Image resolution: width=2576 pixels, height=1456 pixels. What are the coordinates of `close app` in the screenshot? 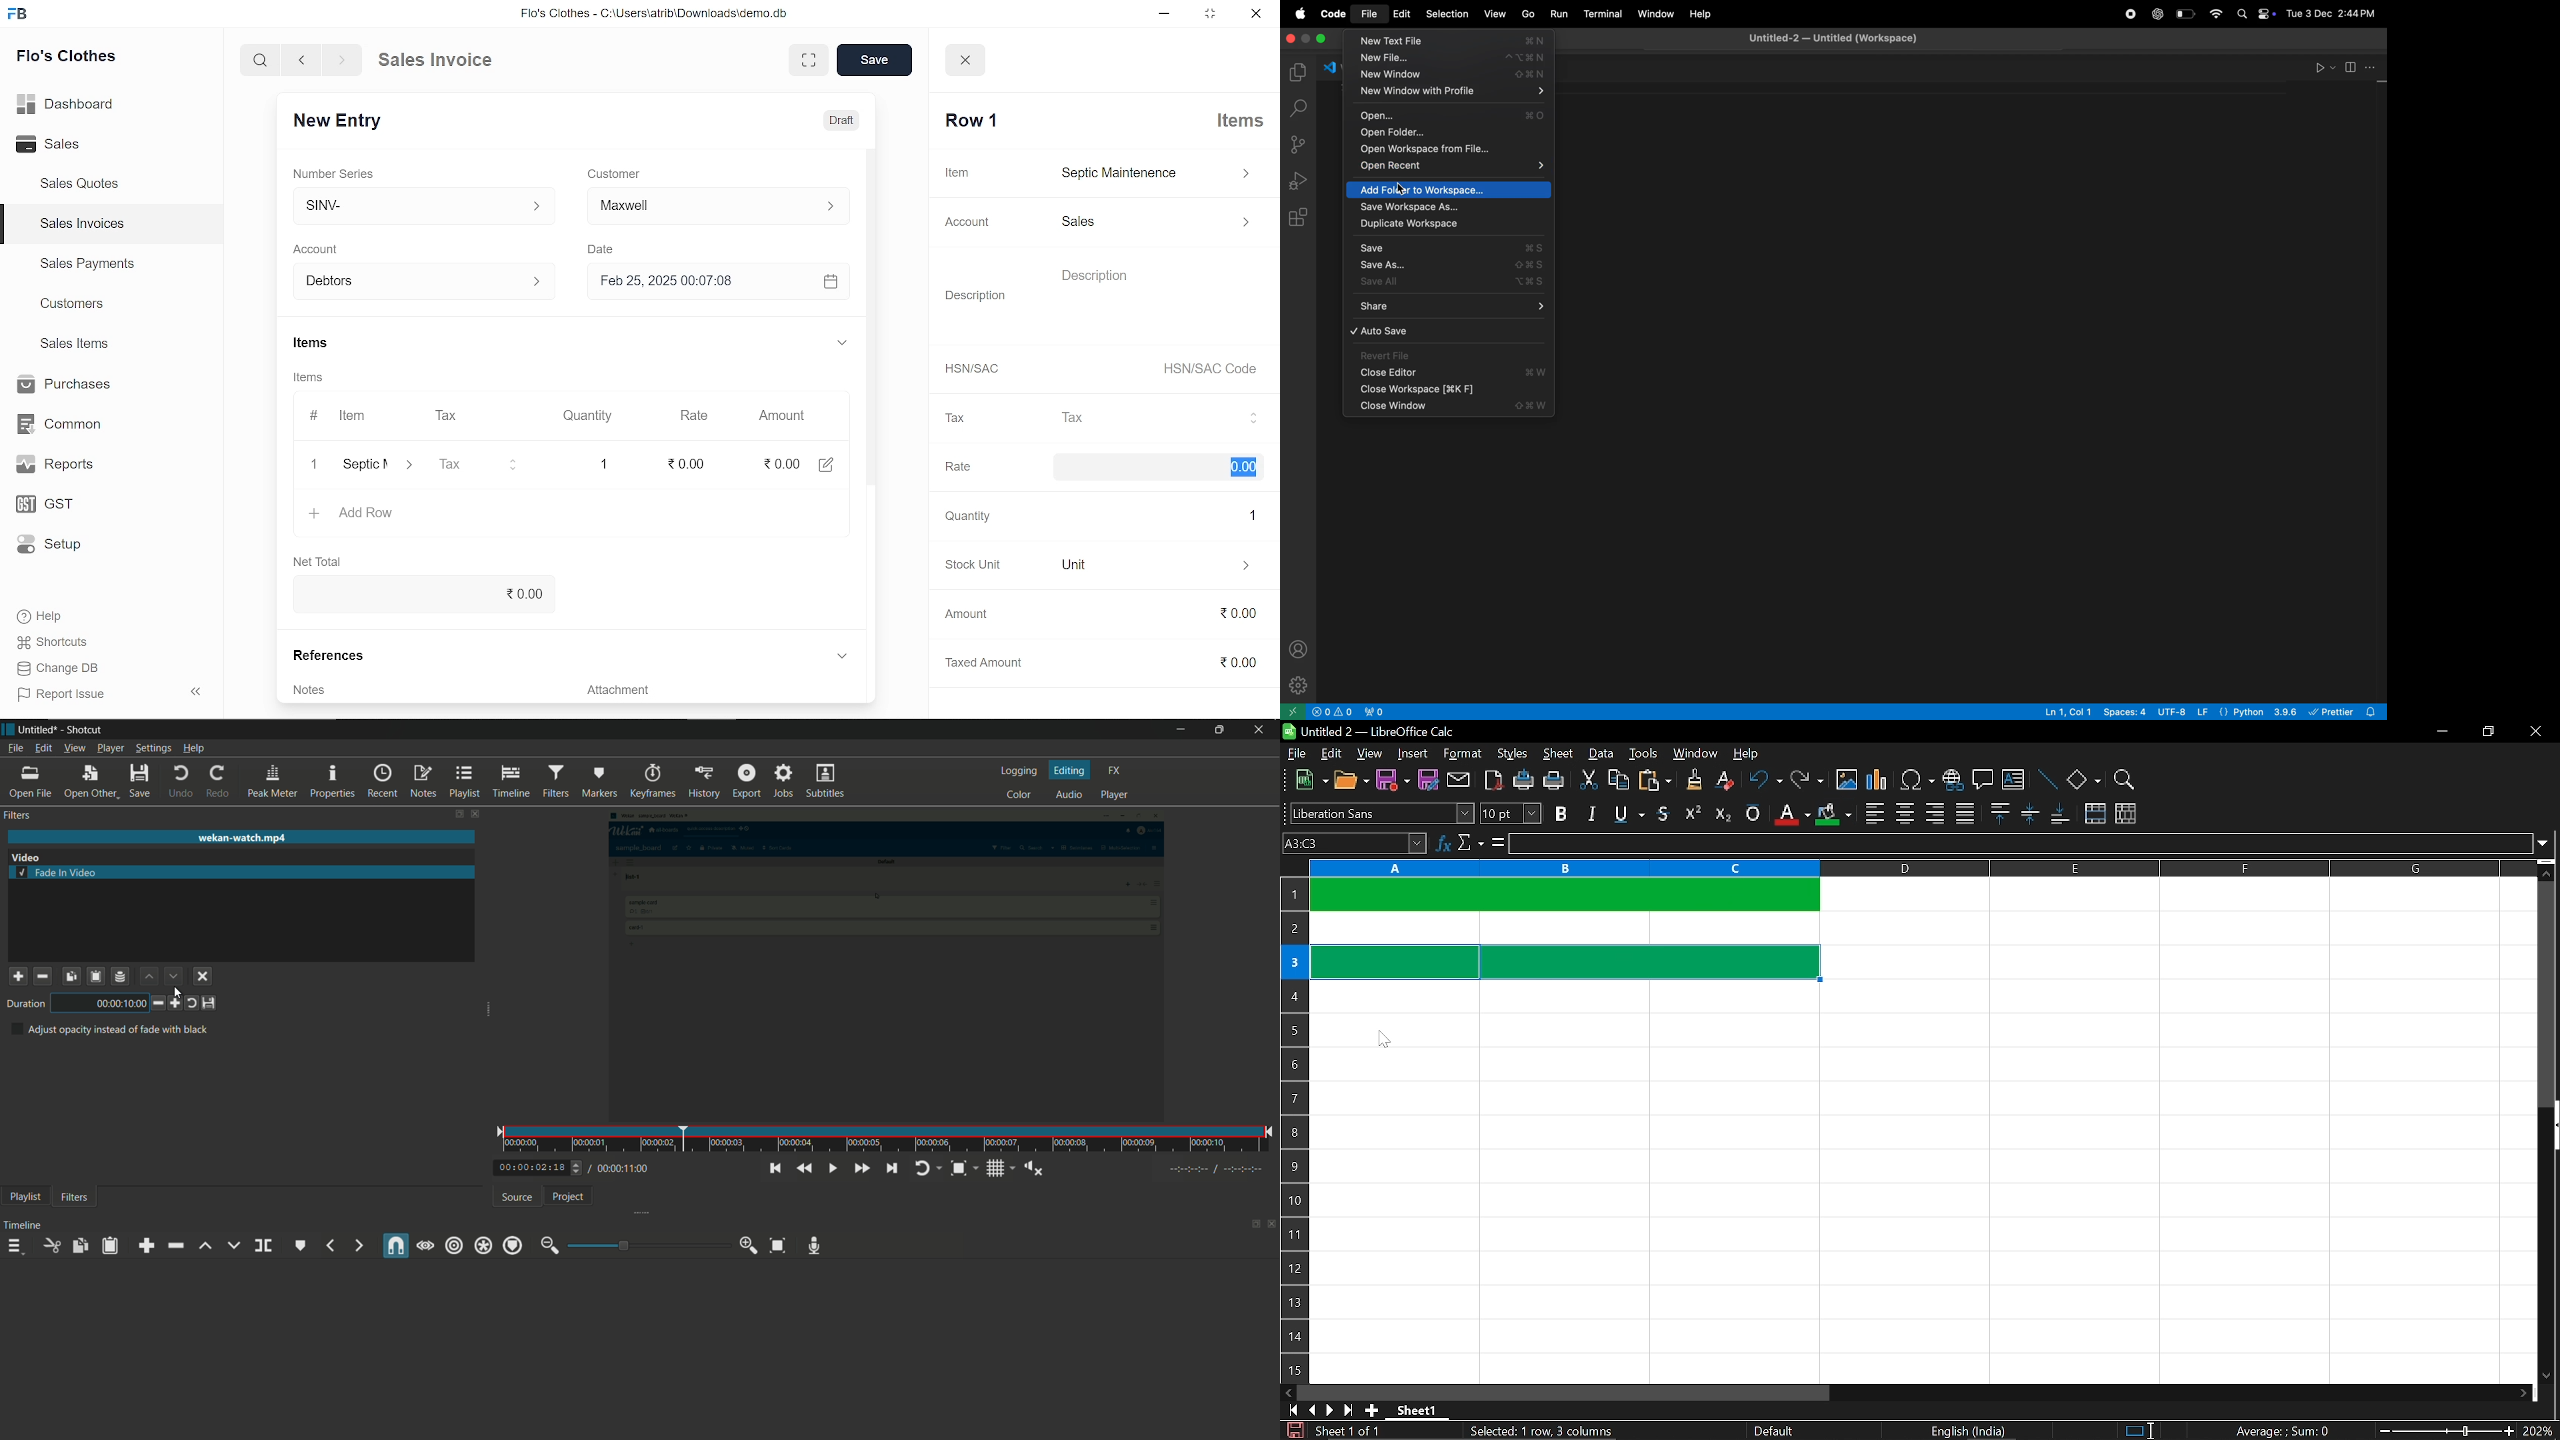 It's located at (1261, 731).